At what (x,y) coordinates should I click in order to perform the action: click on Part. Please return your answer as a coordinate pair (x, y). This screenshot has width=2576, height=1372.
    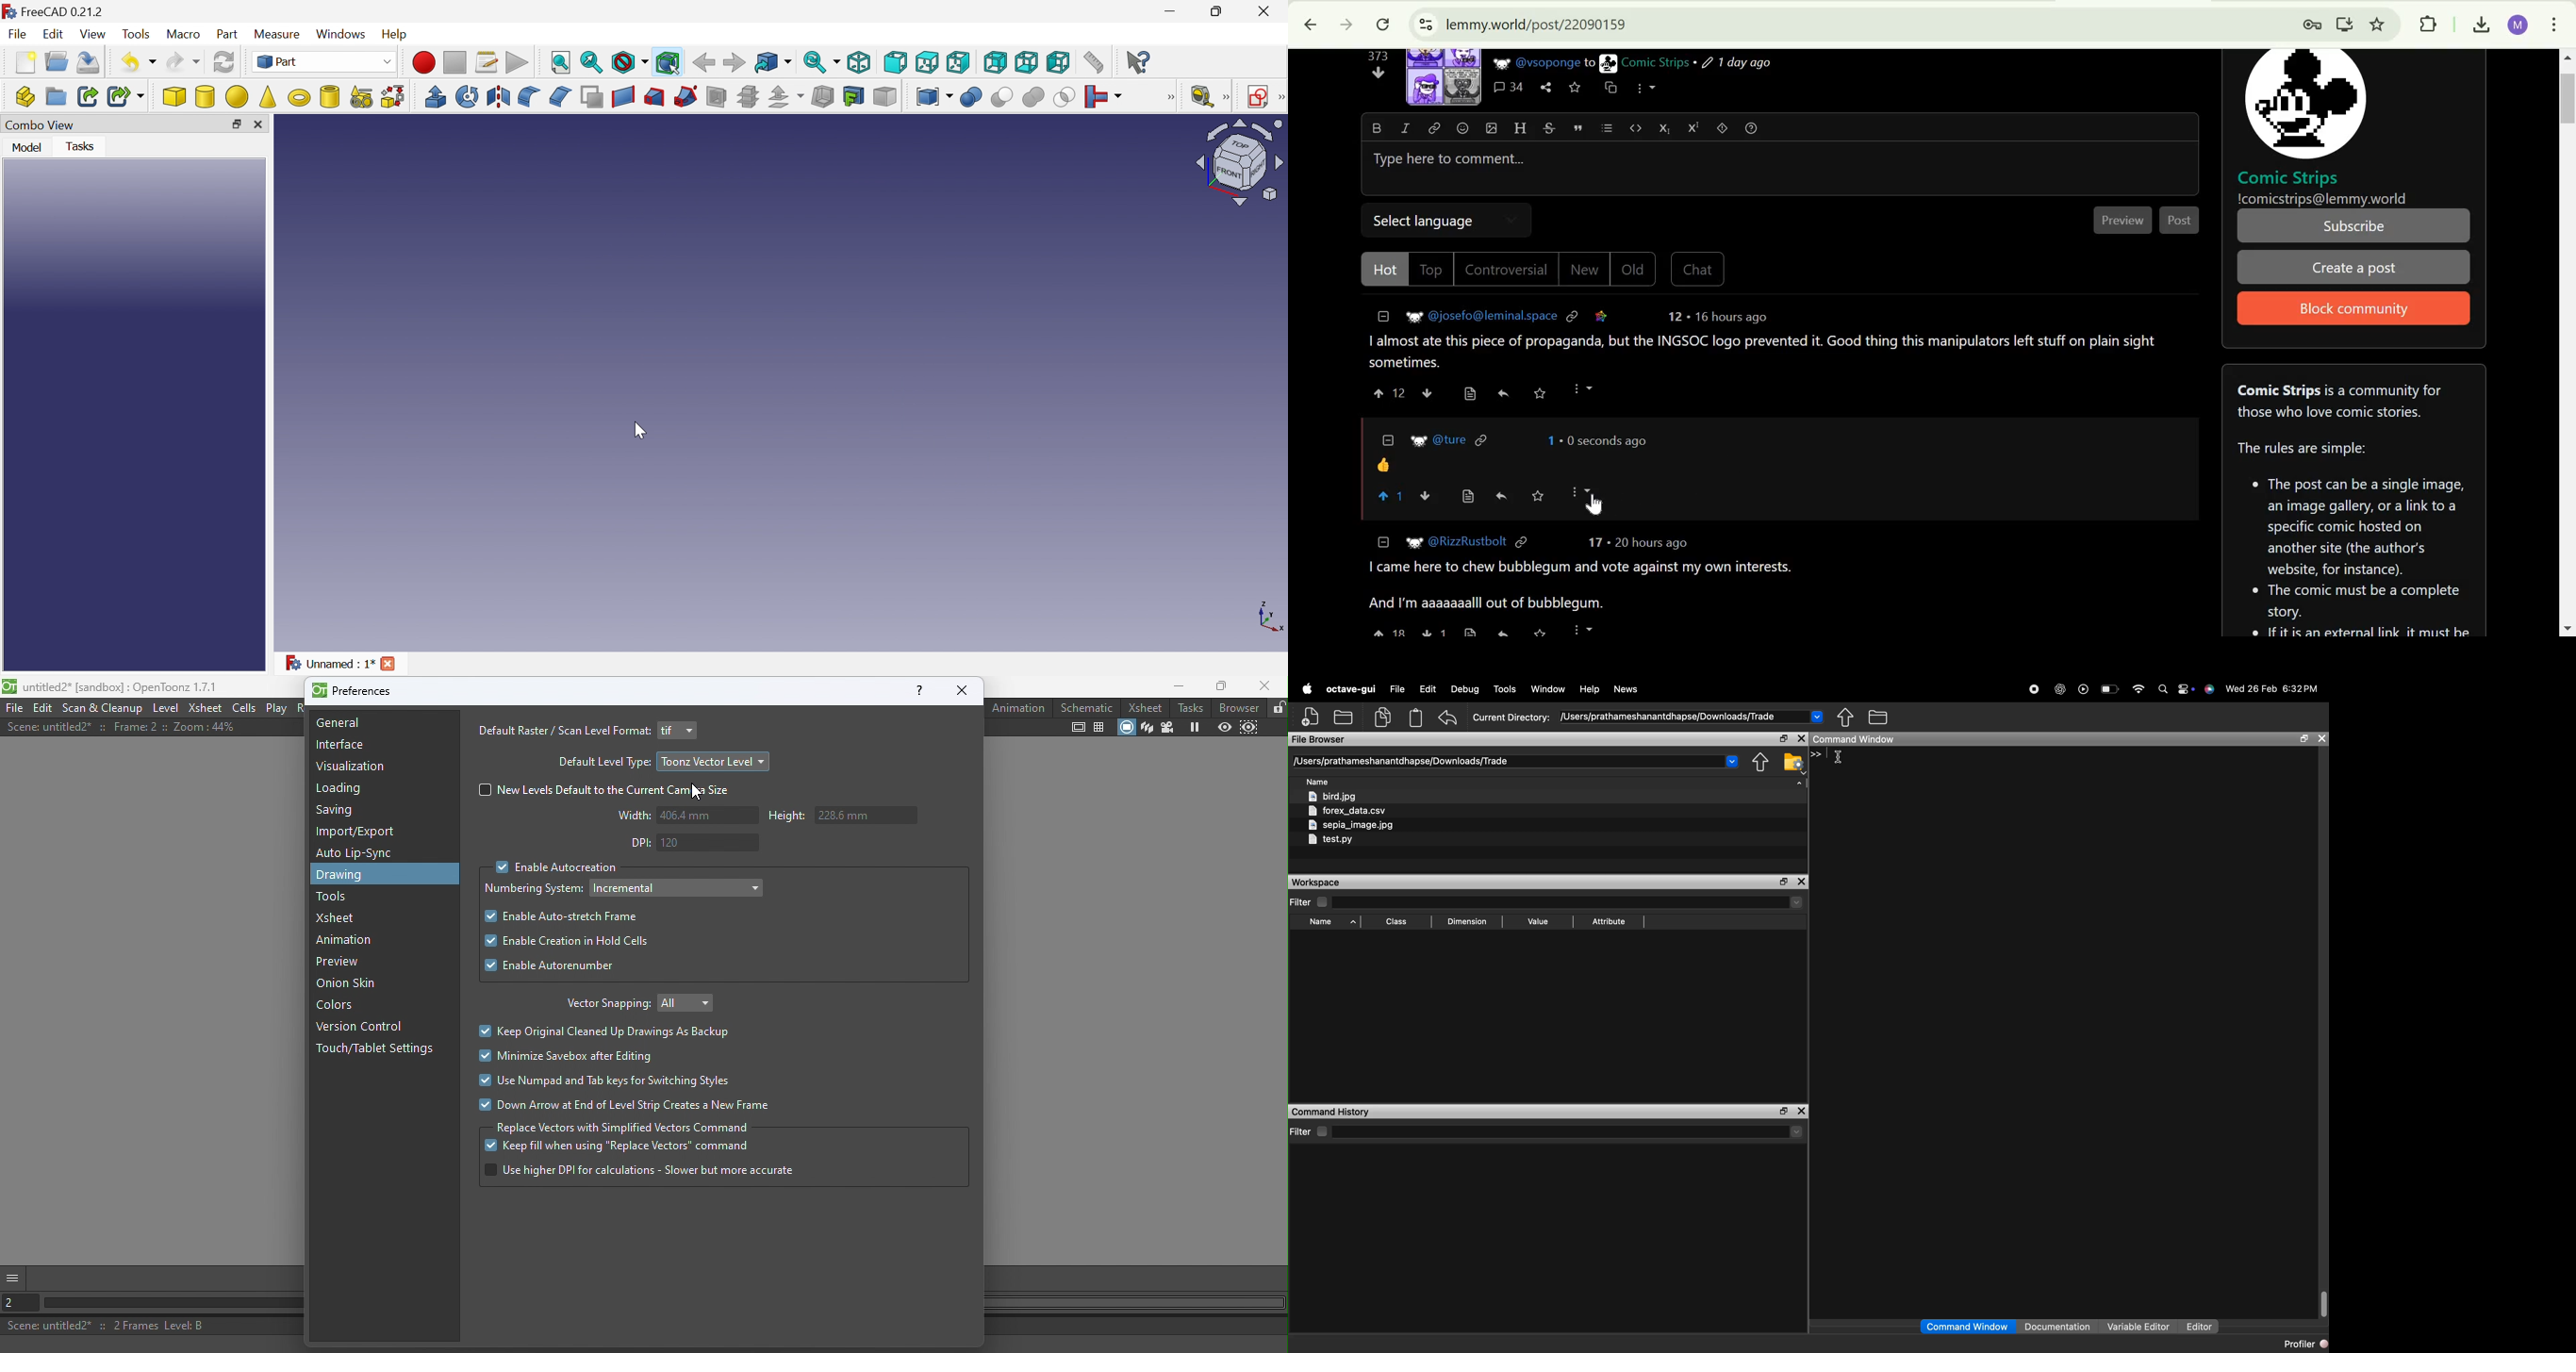
    Looking at the image, I should click on (326, 63).